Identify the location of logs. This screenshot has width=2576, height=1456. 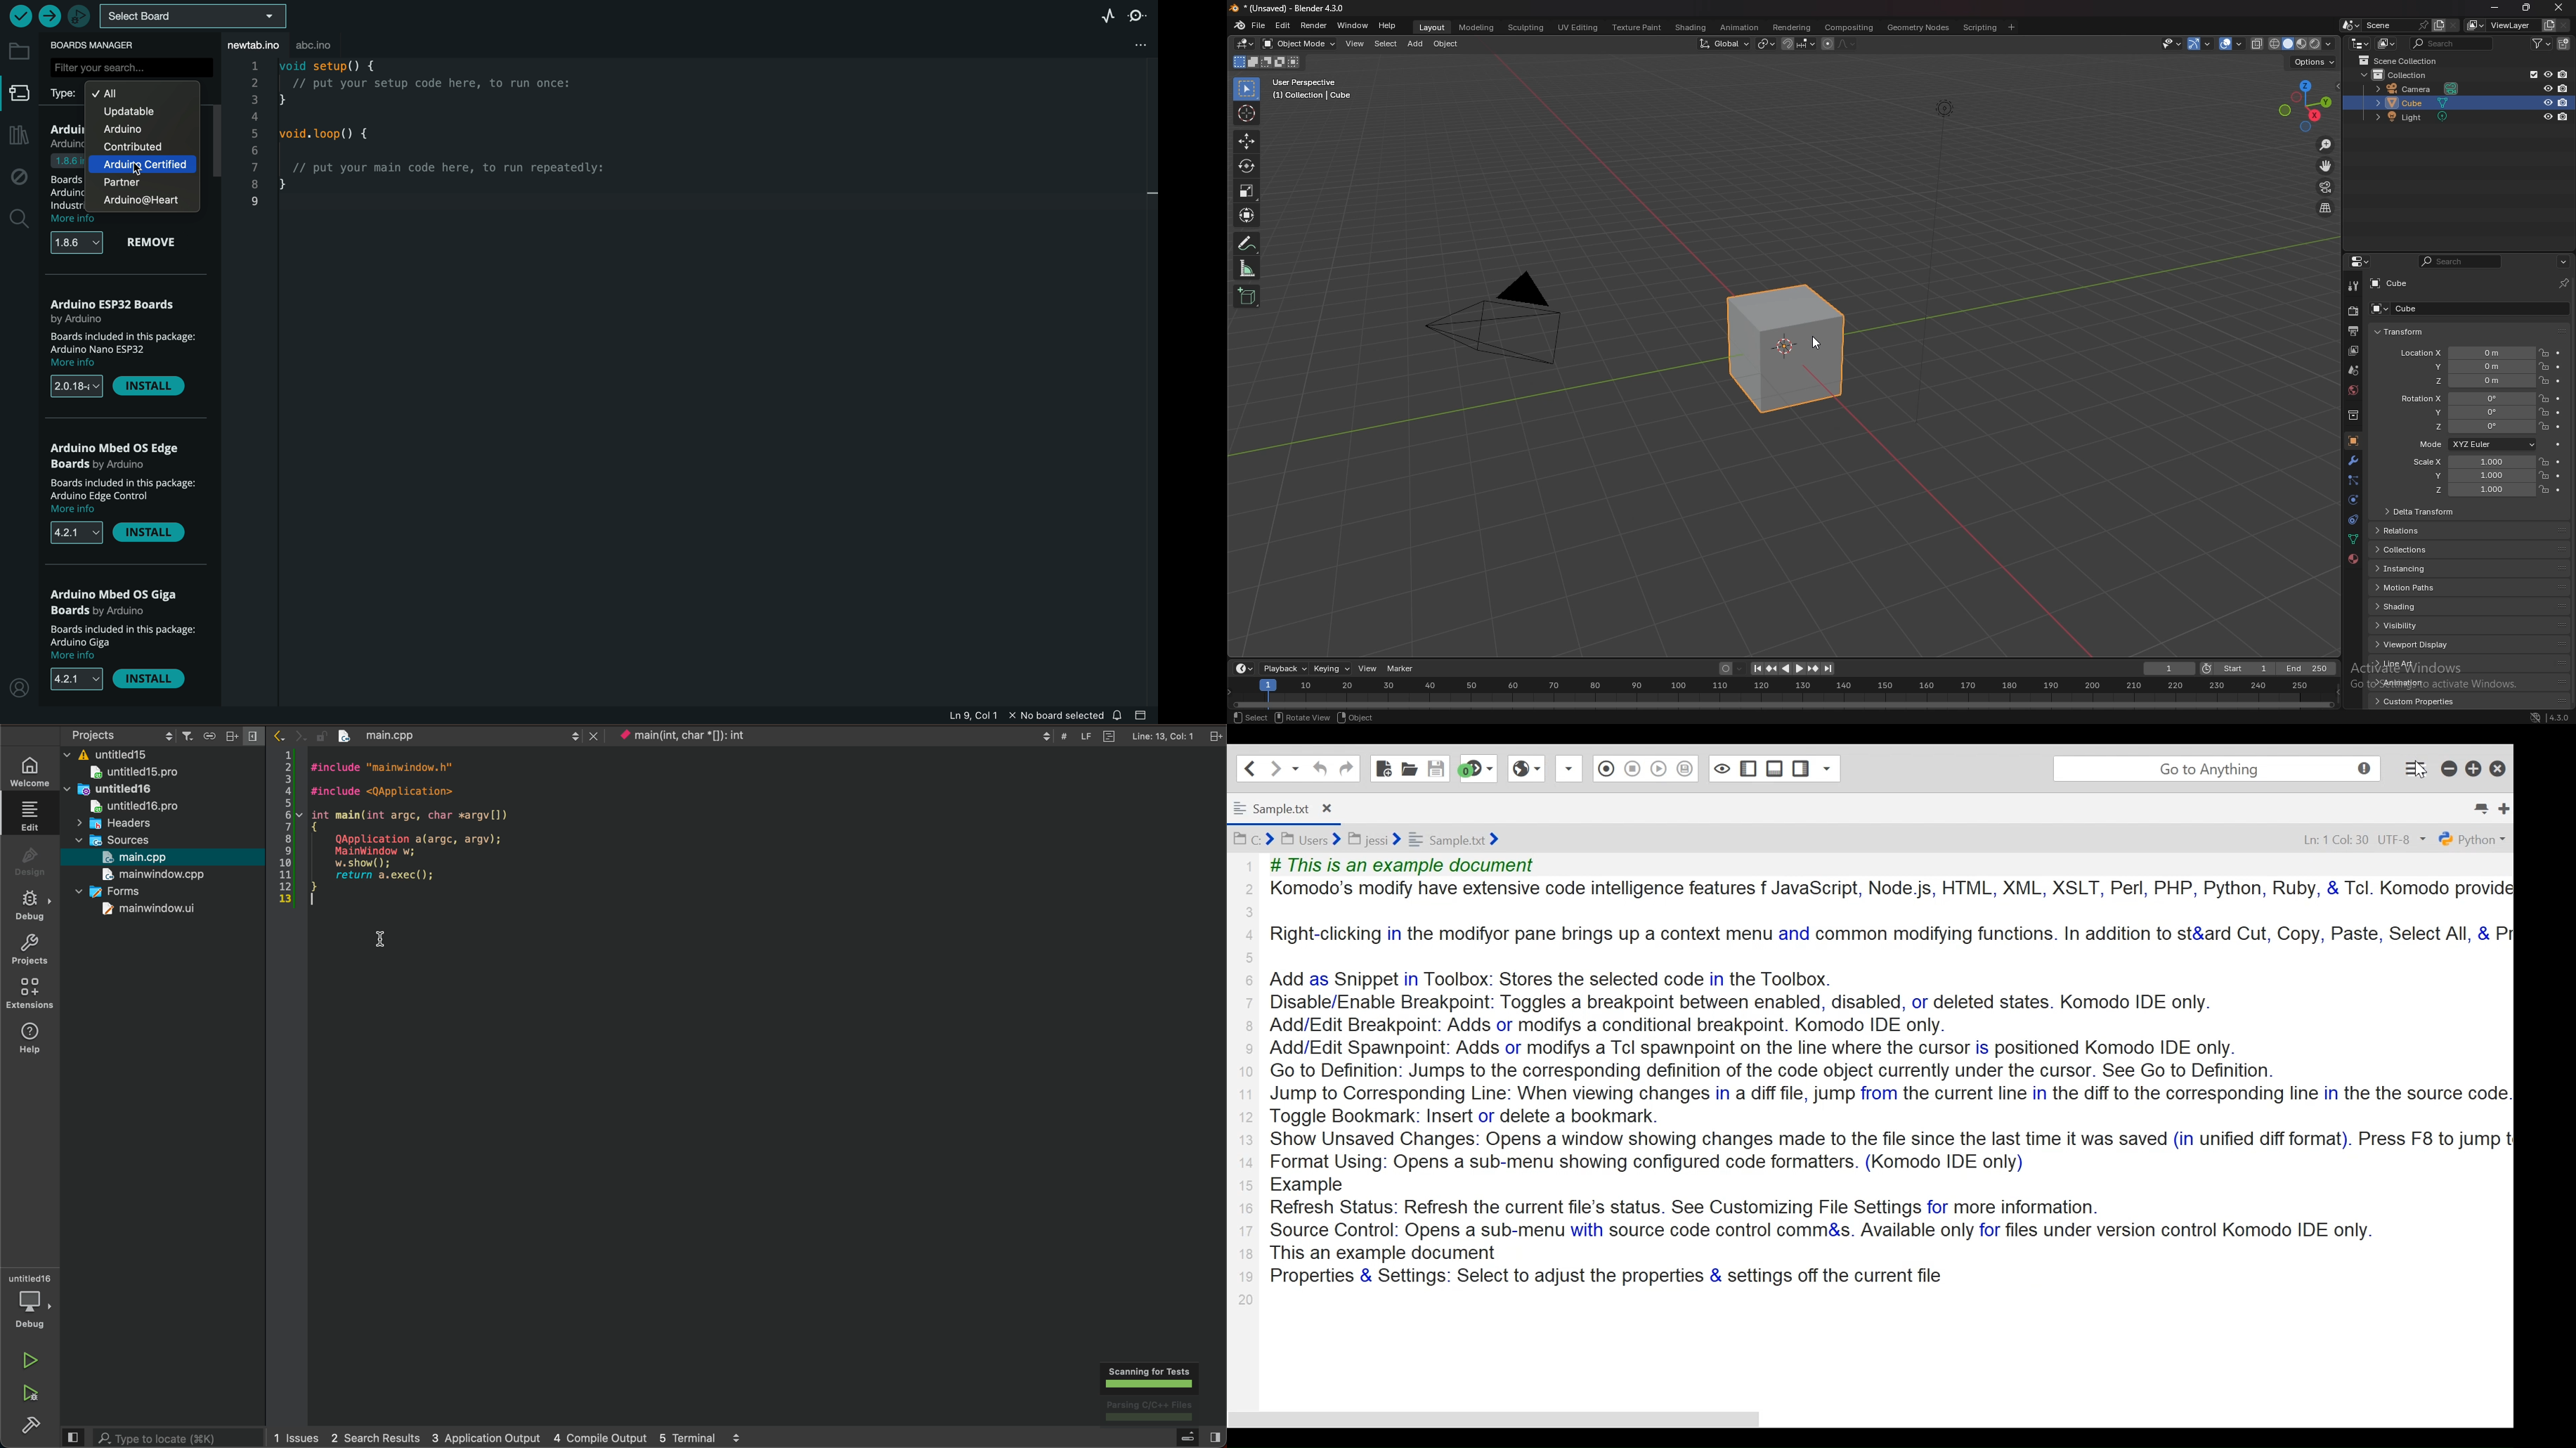
(513, 1436).